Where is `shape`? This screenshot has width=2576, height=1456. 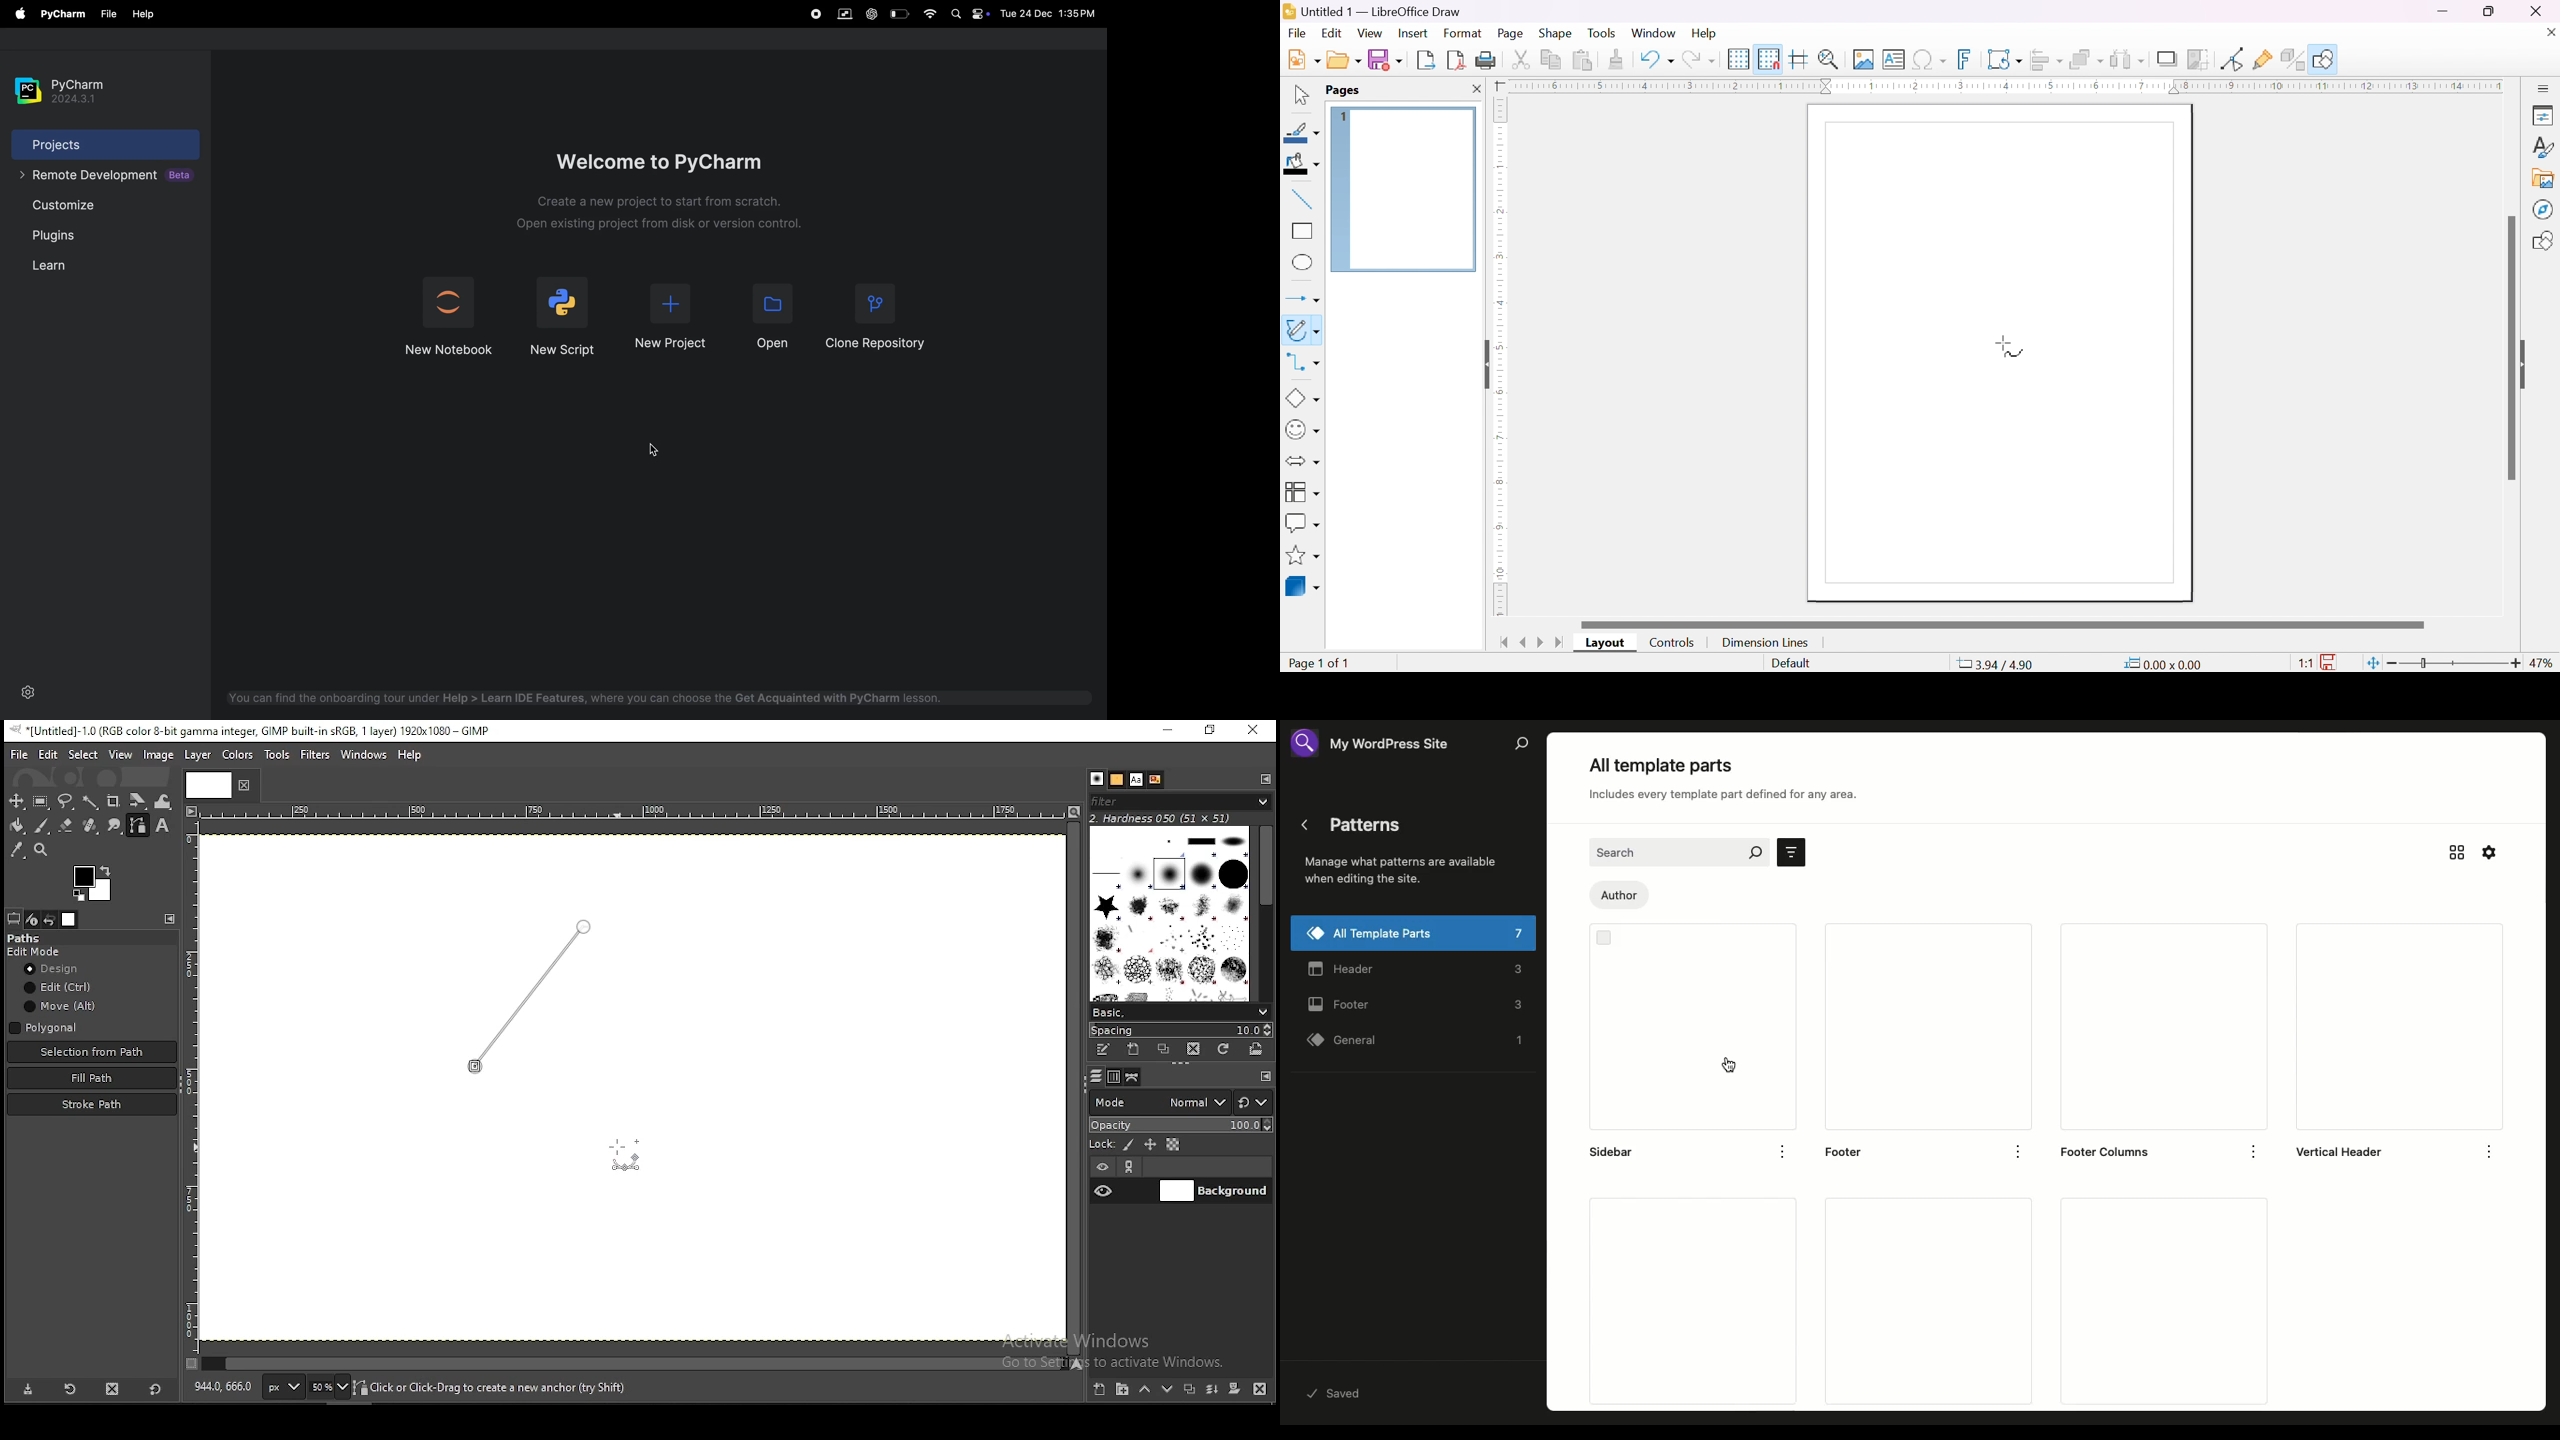 shape is located at coordinates (1555, 31).